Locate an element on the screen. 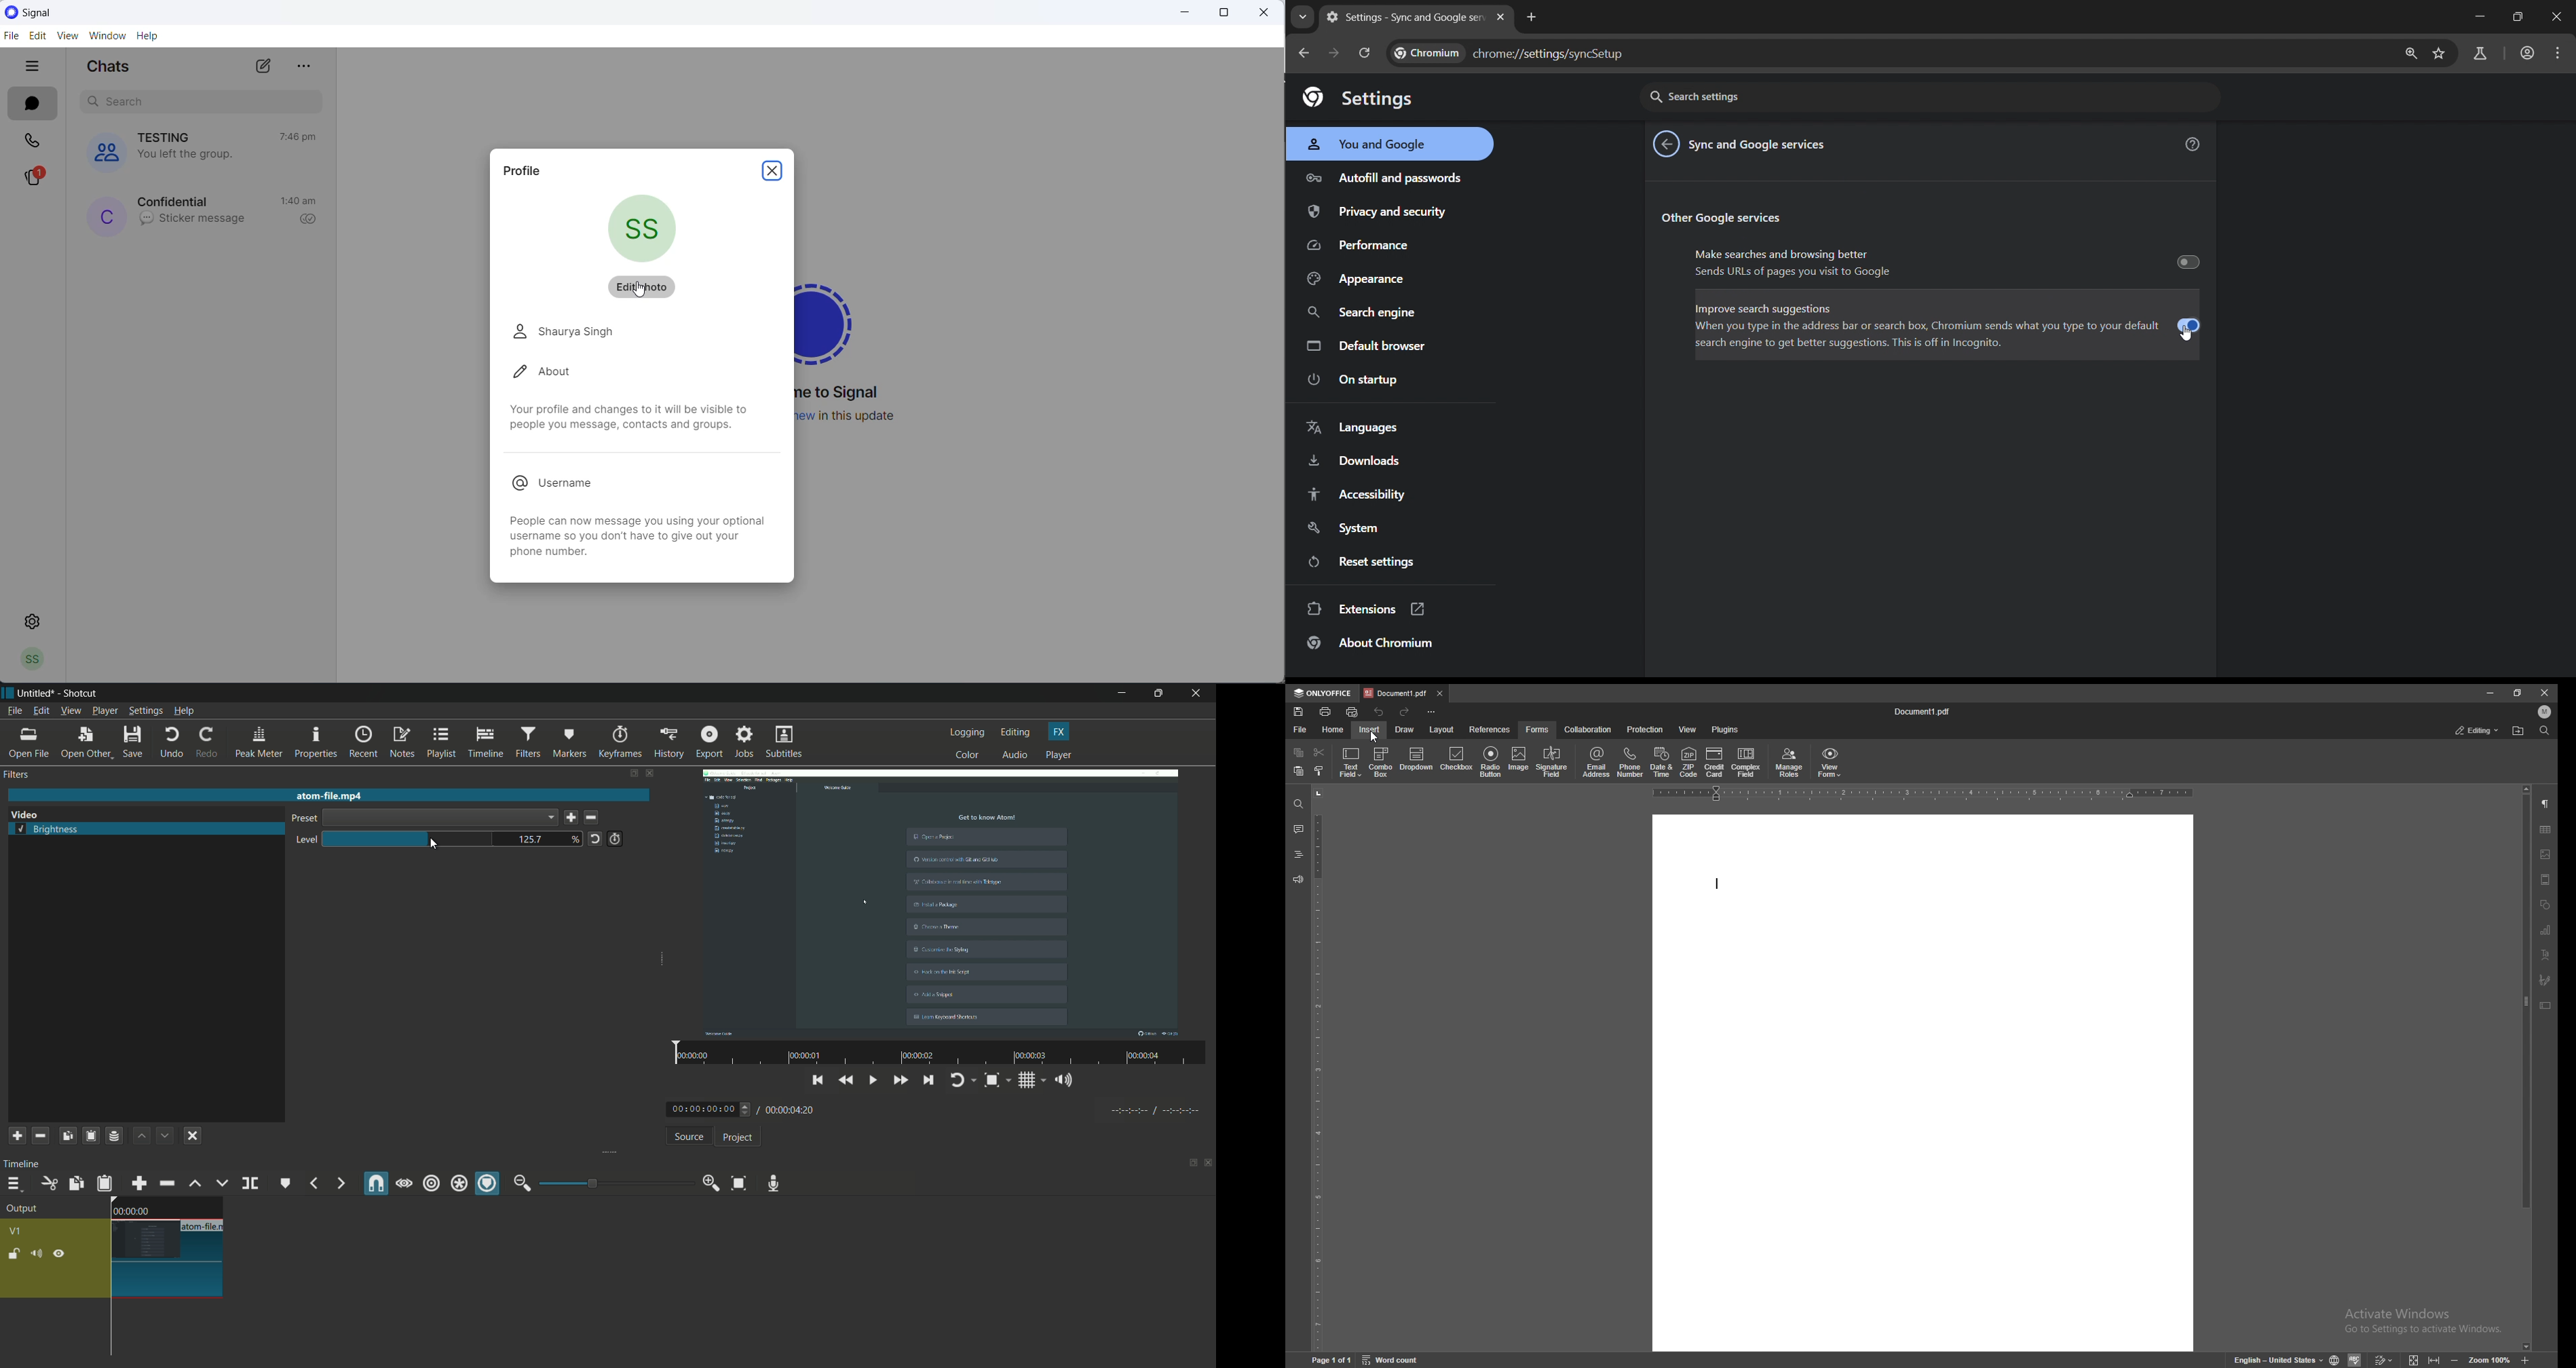  record audio is located at coordinates (770, 1183).